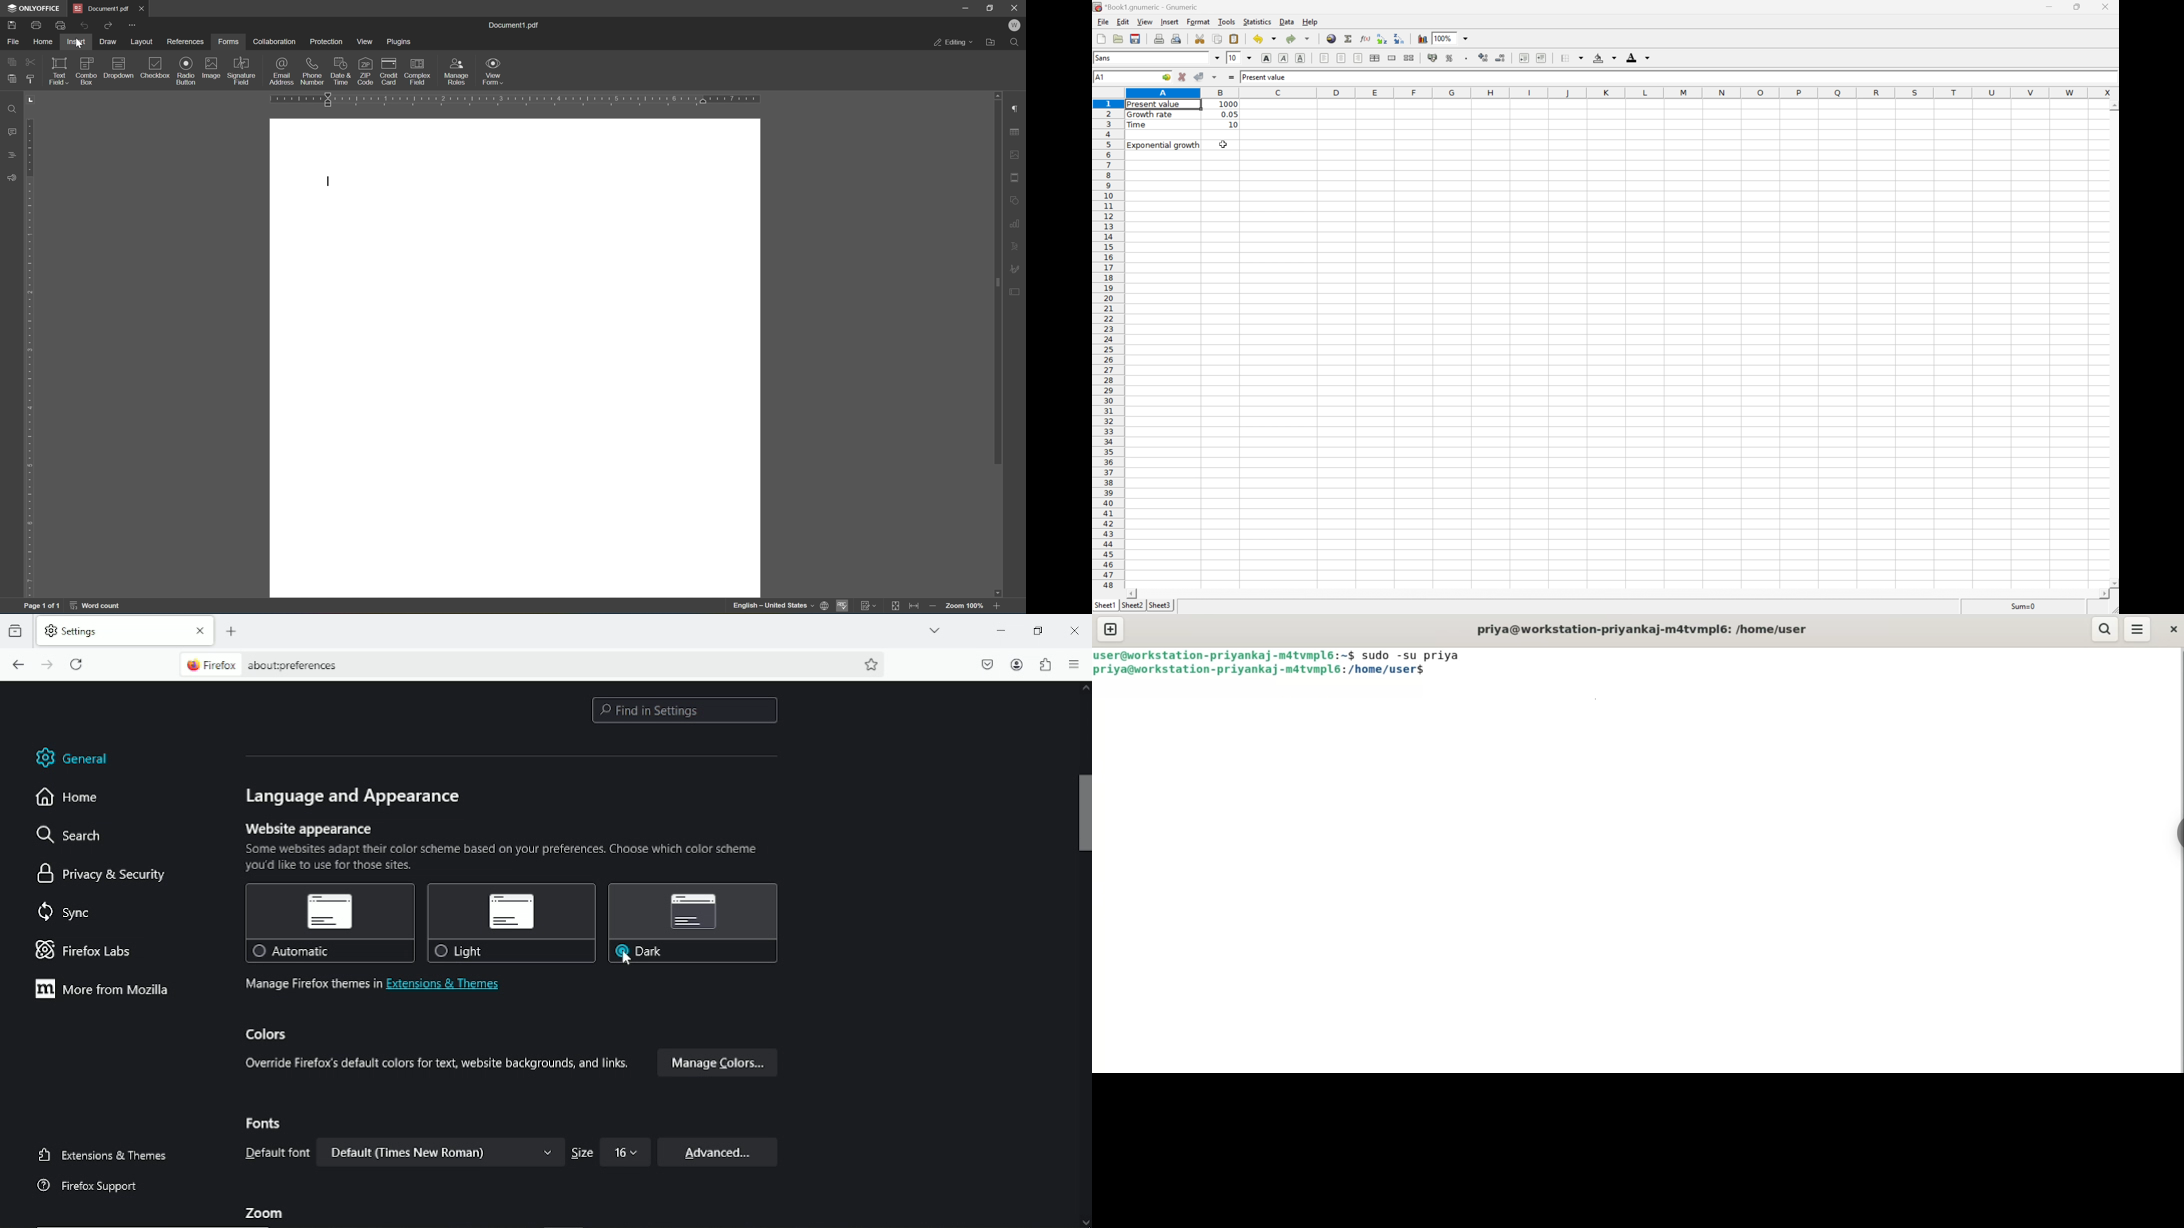  What do you see at coordinates (1256, 21) in the screenshot?
I see `Statistics` at bounding box center [1256, 21].